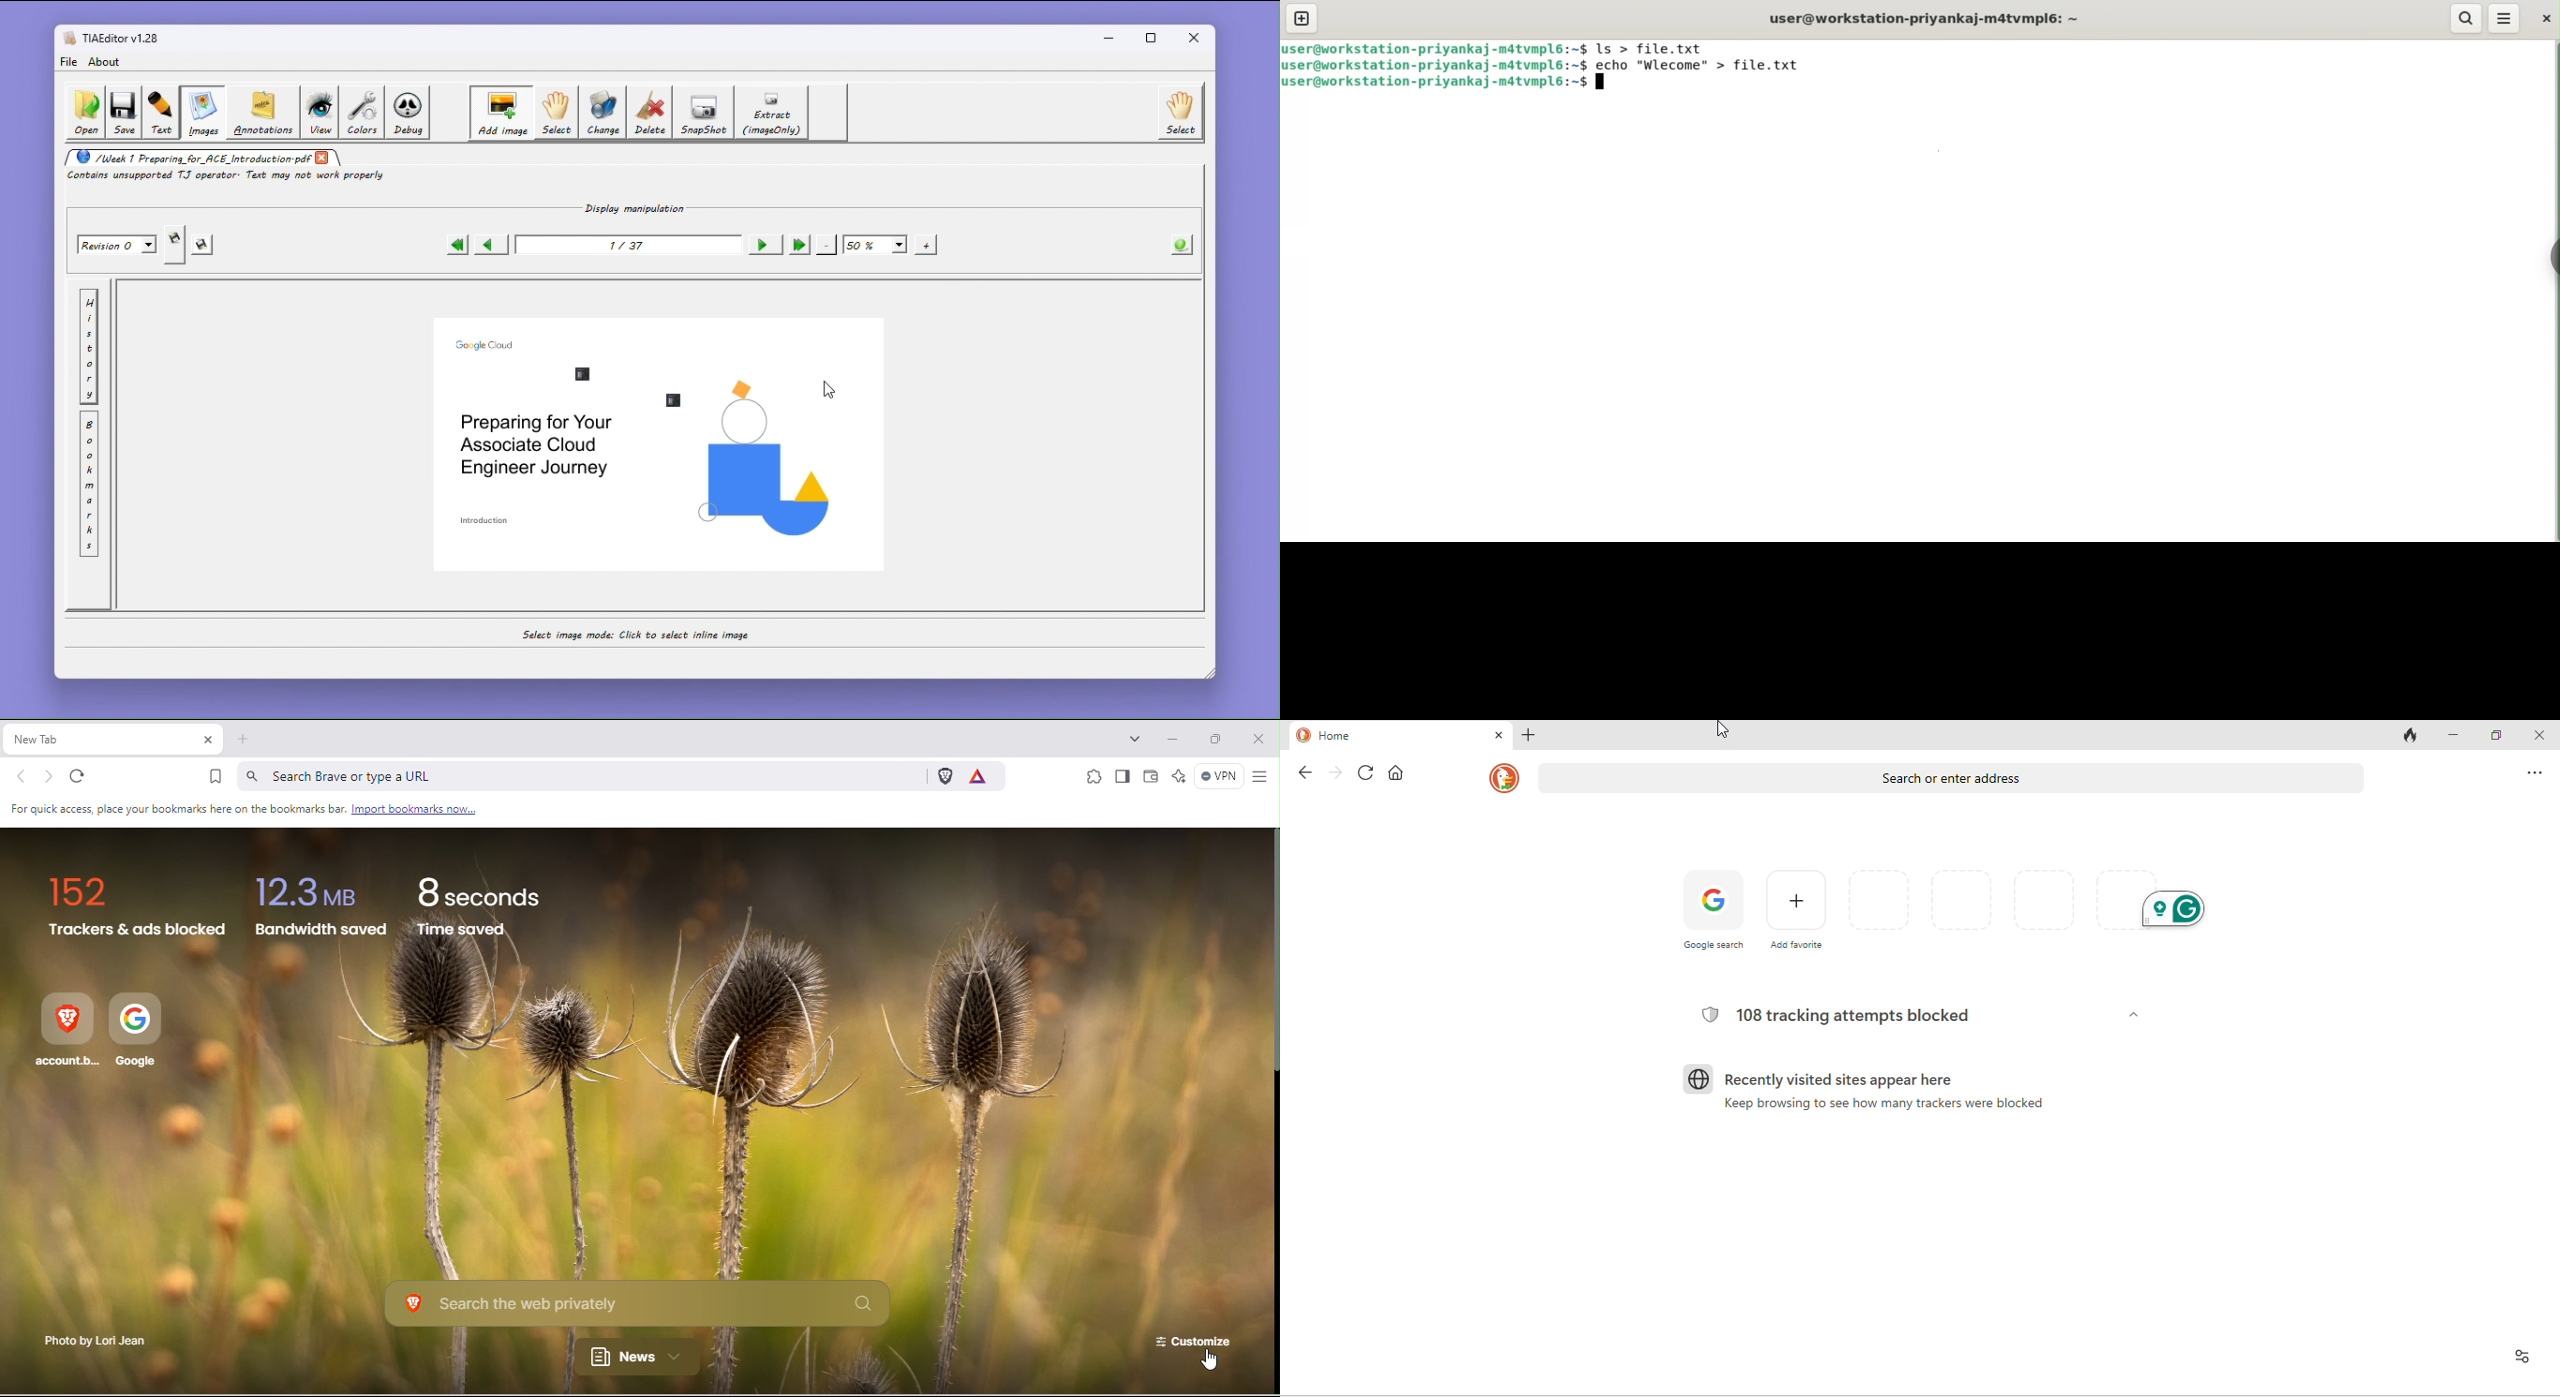  Describe the element at coordinates (2493, 735) in the screenshot. I see `maximize` at that location.